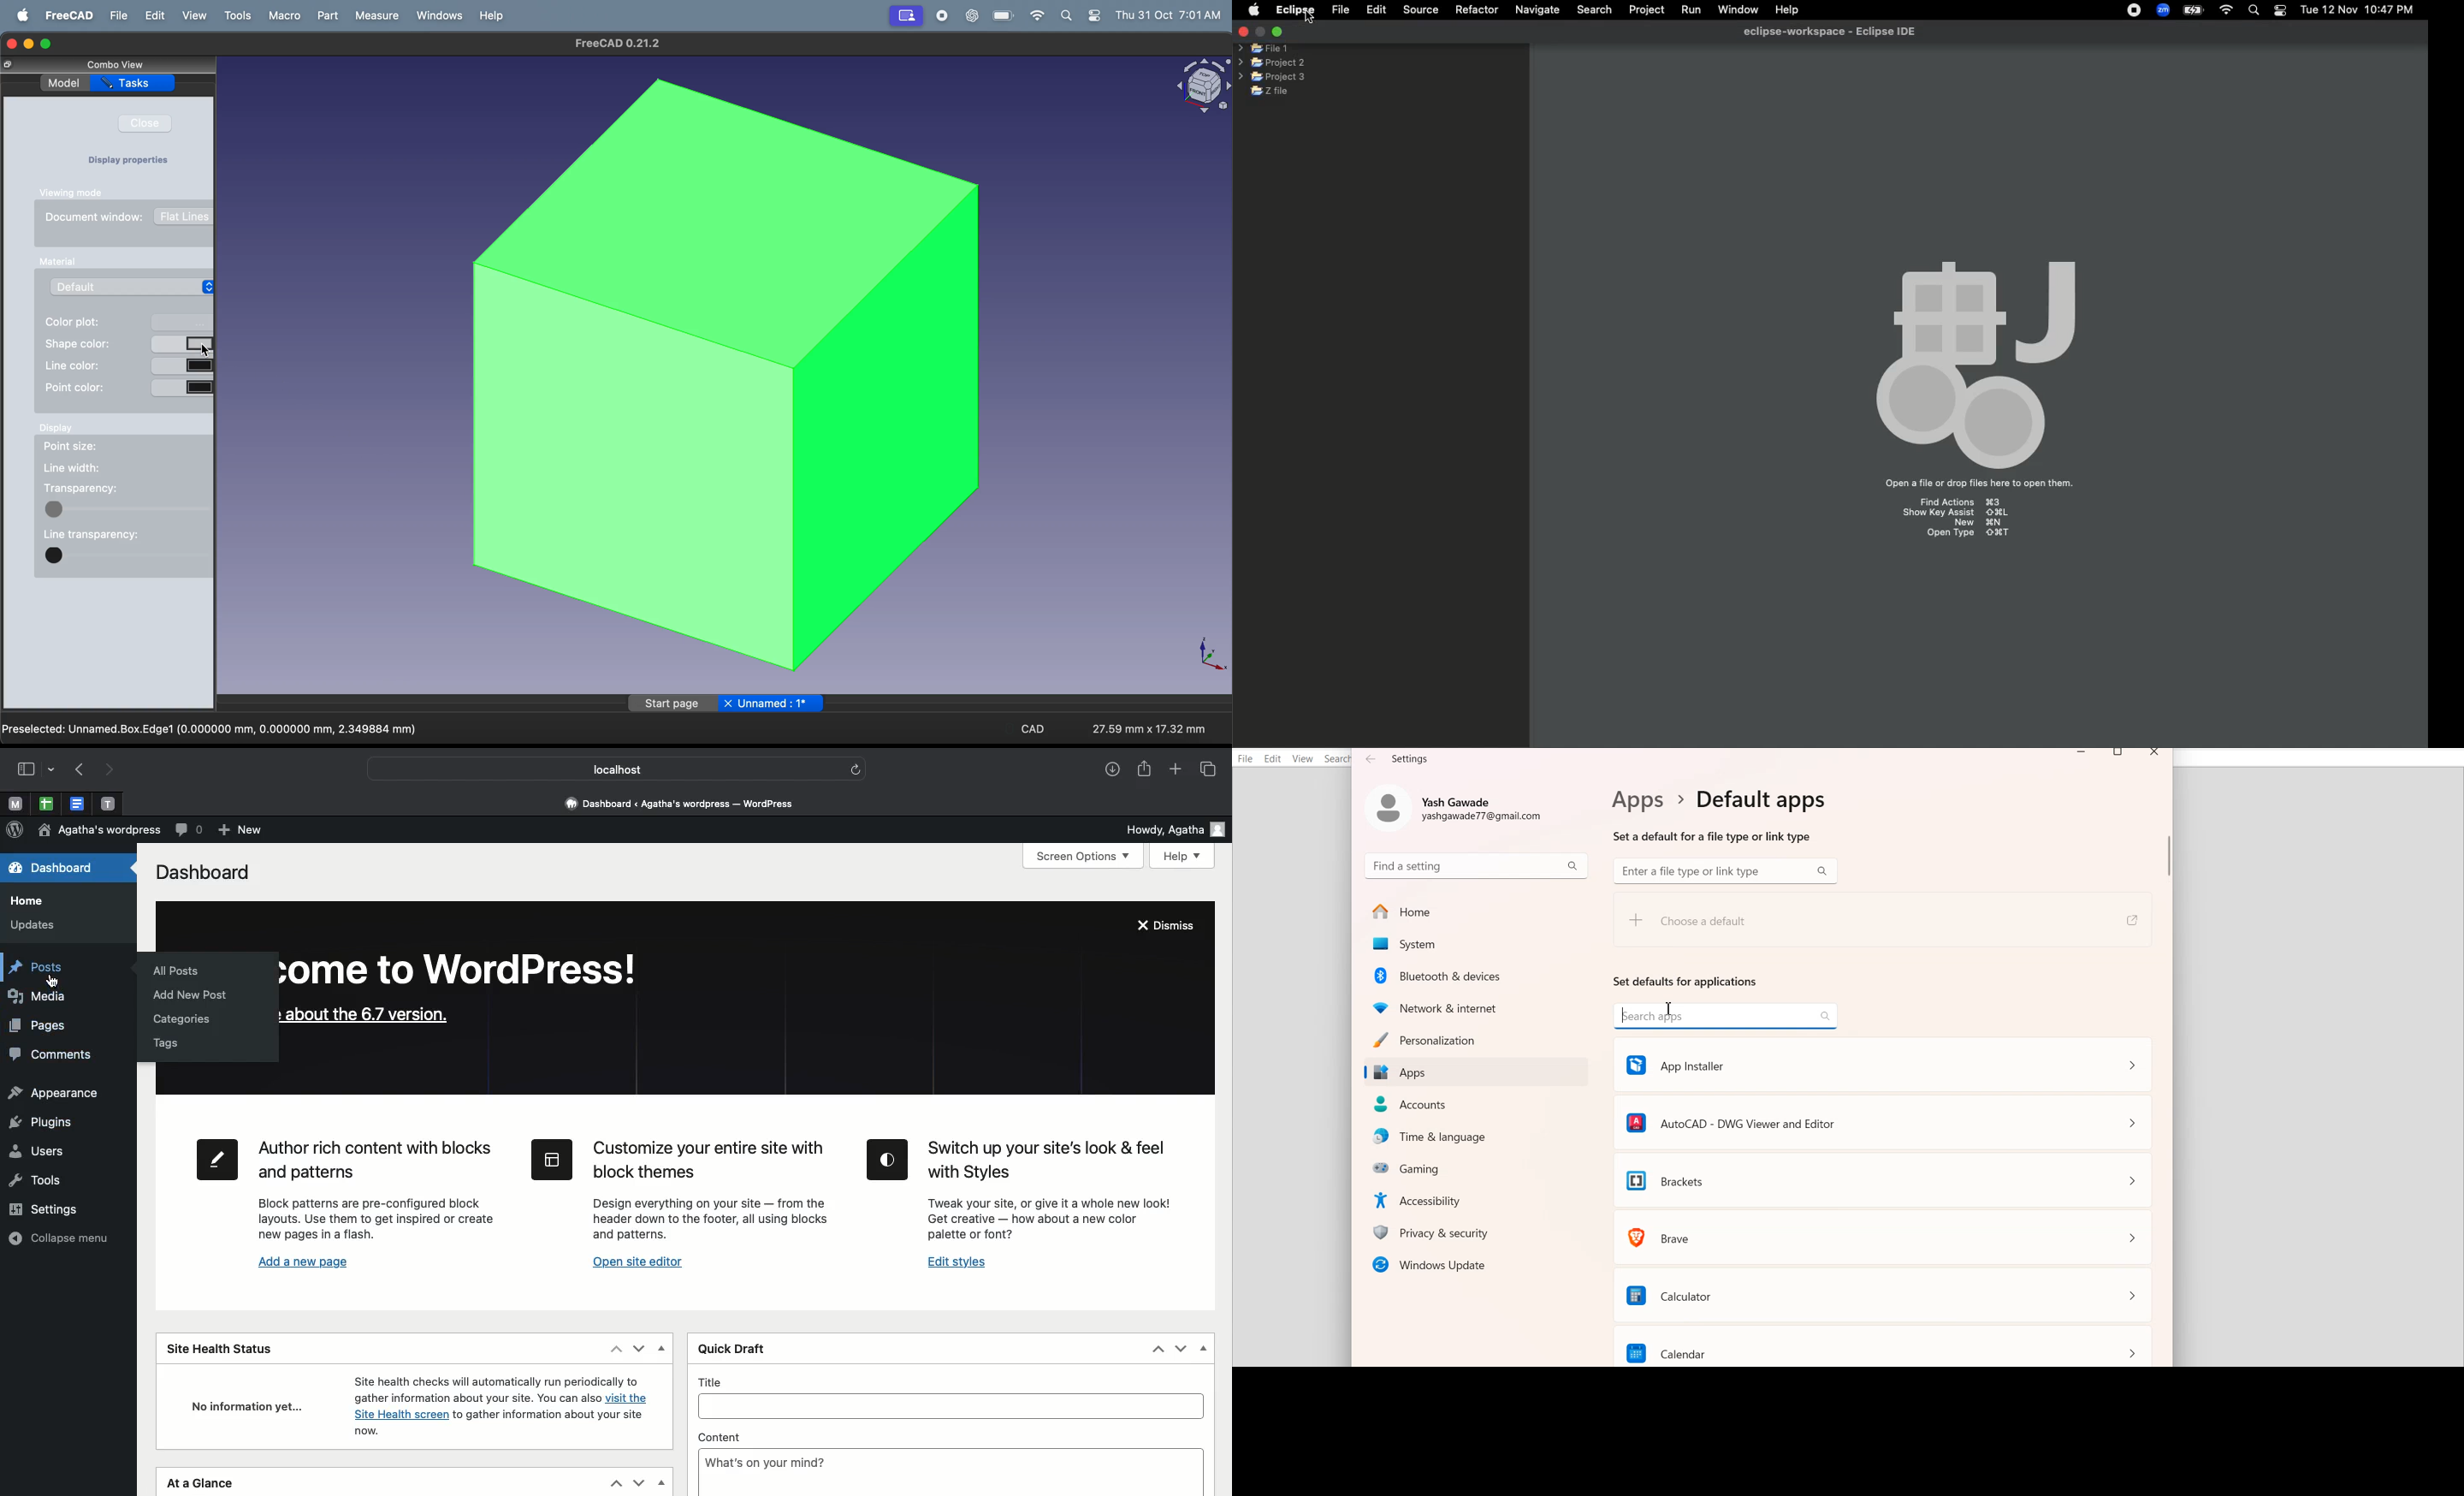 Image resolution: width=2464 pixels, height=1512 pixels. Describe the element at coordinates (730, 1350) in the screenshot. I see `Quick draft` at that location.